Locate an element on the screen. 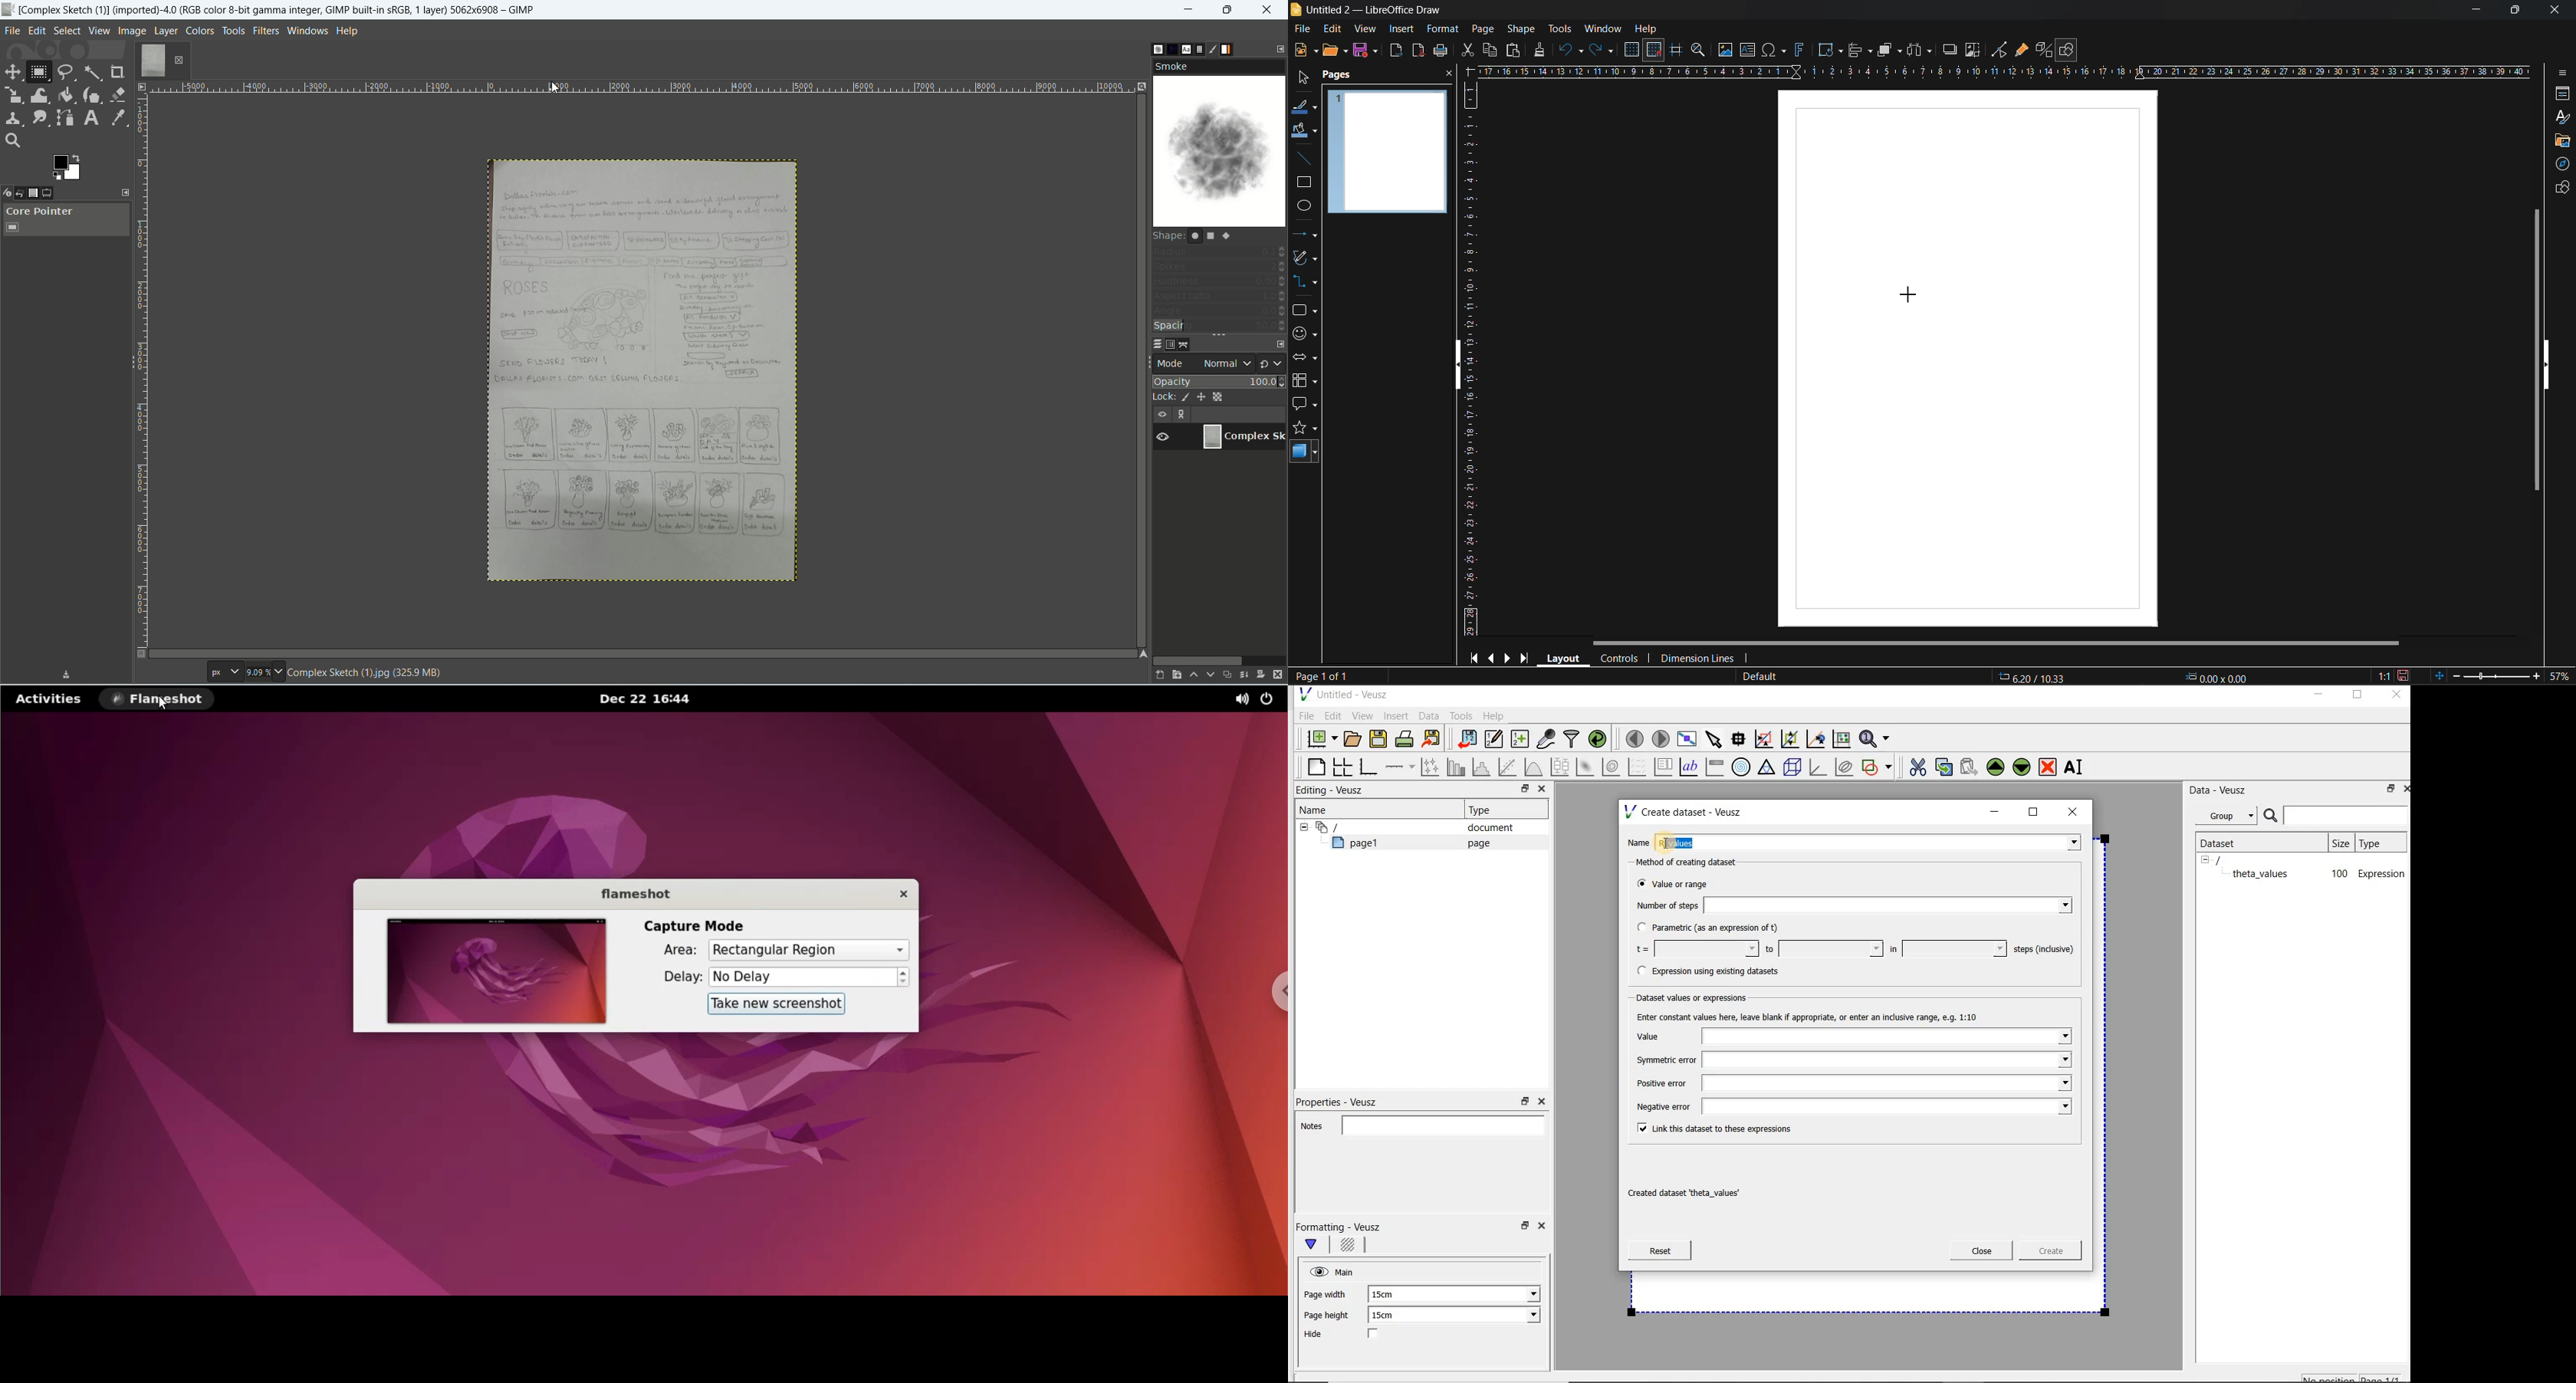 This screenshot has height=1400, width=2576. flameshot  is located at coordinates (633, 893).